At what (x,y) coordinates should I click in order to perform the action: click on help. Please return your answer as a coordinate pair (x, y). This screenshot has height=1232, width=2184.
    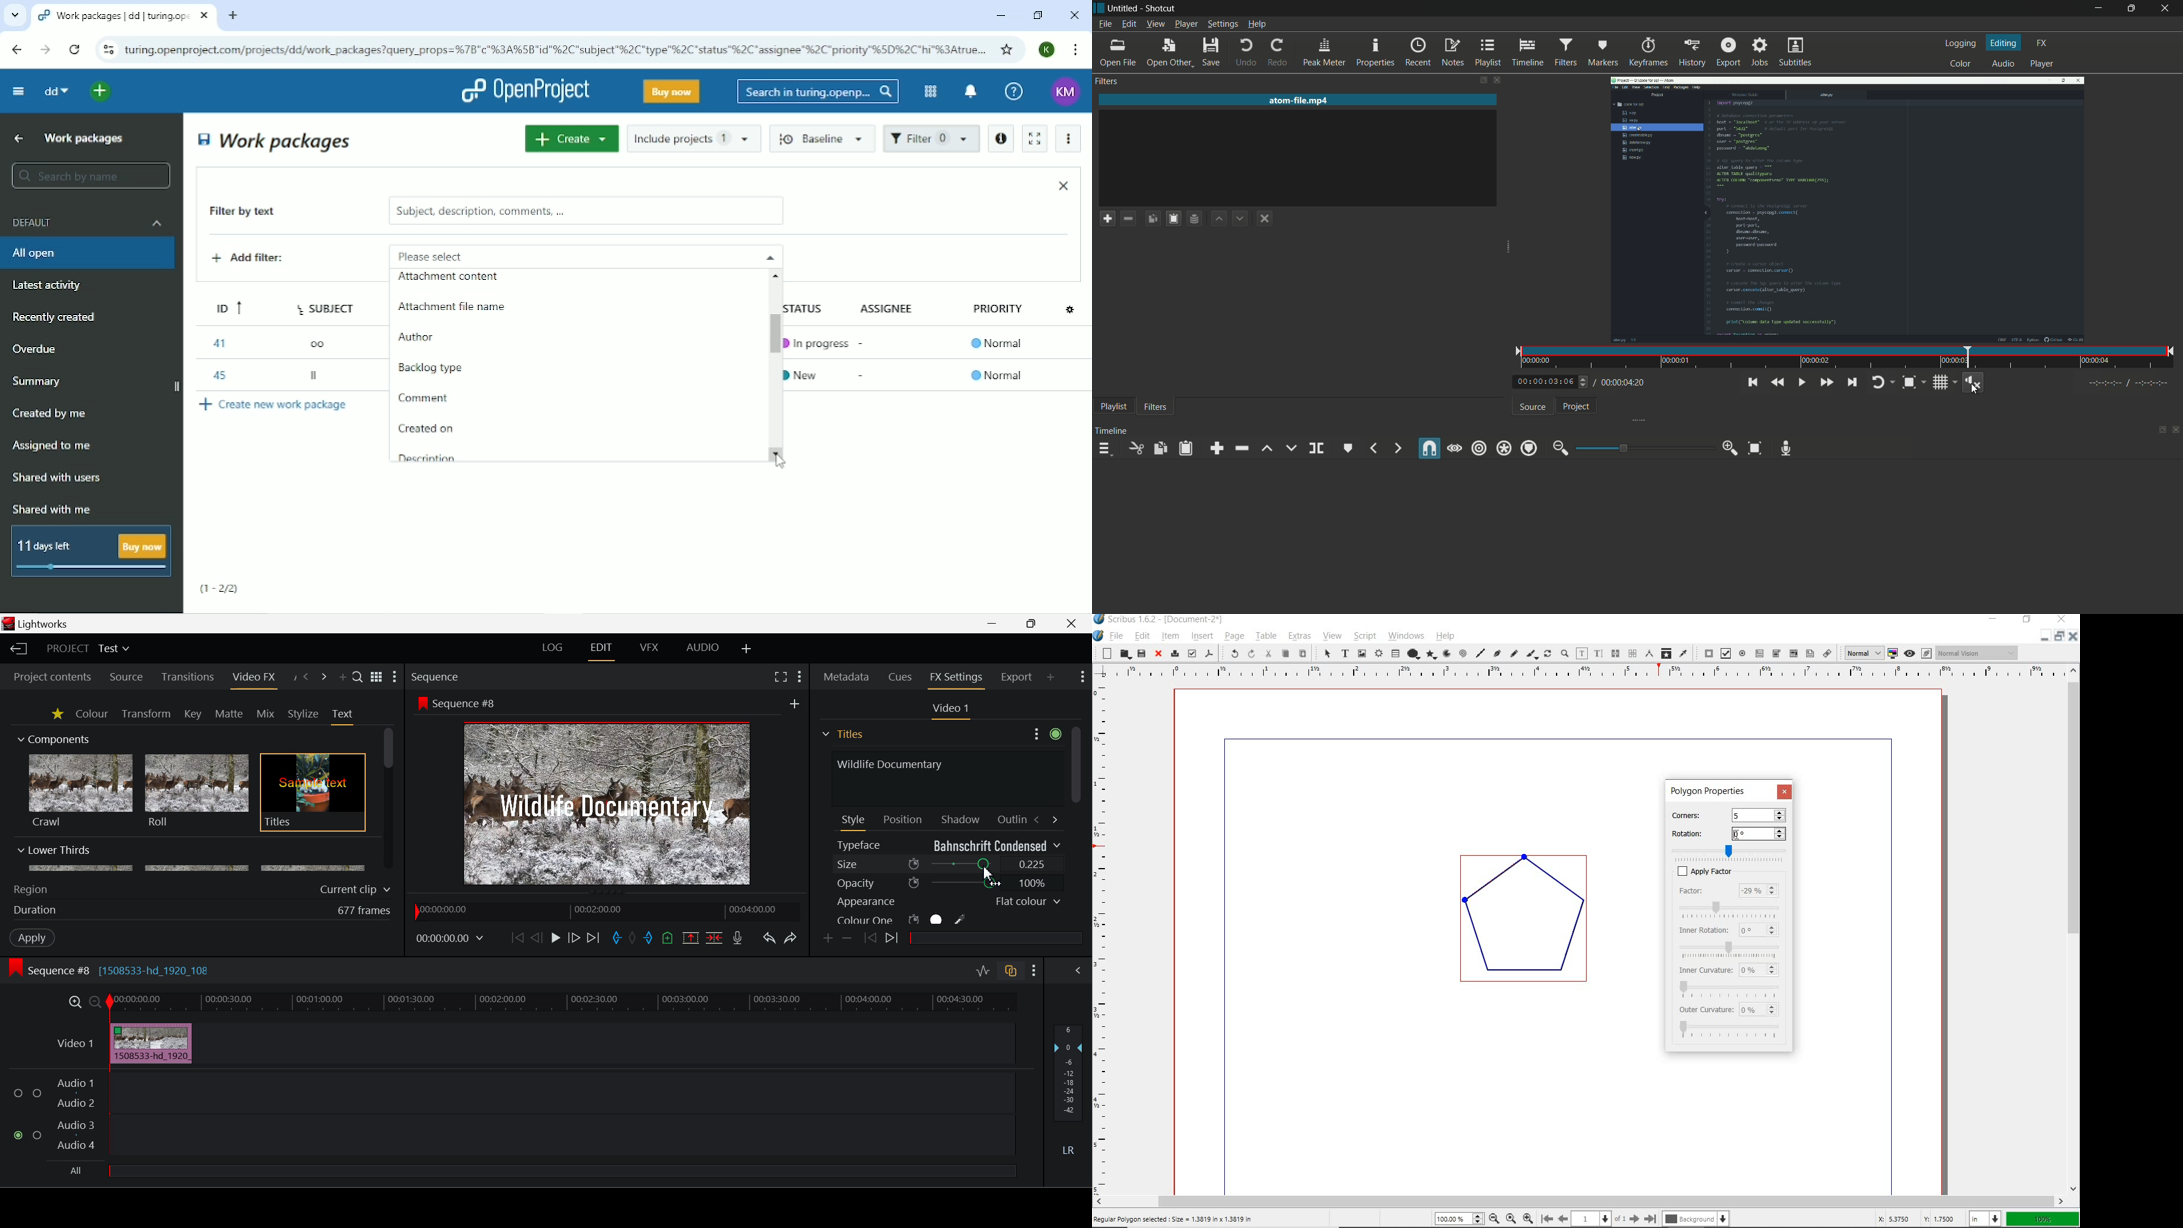
    Looking at the image, I should click on (1447, 638).